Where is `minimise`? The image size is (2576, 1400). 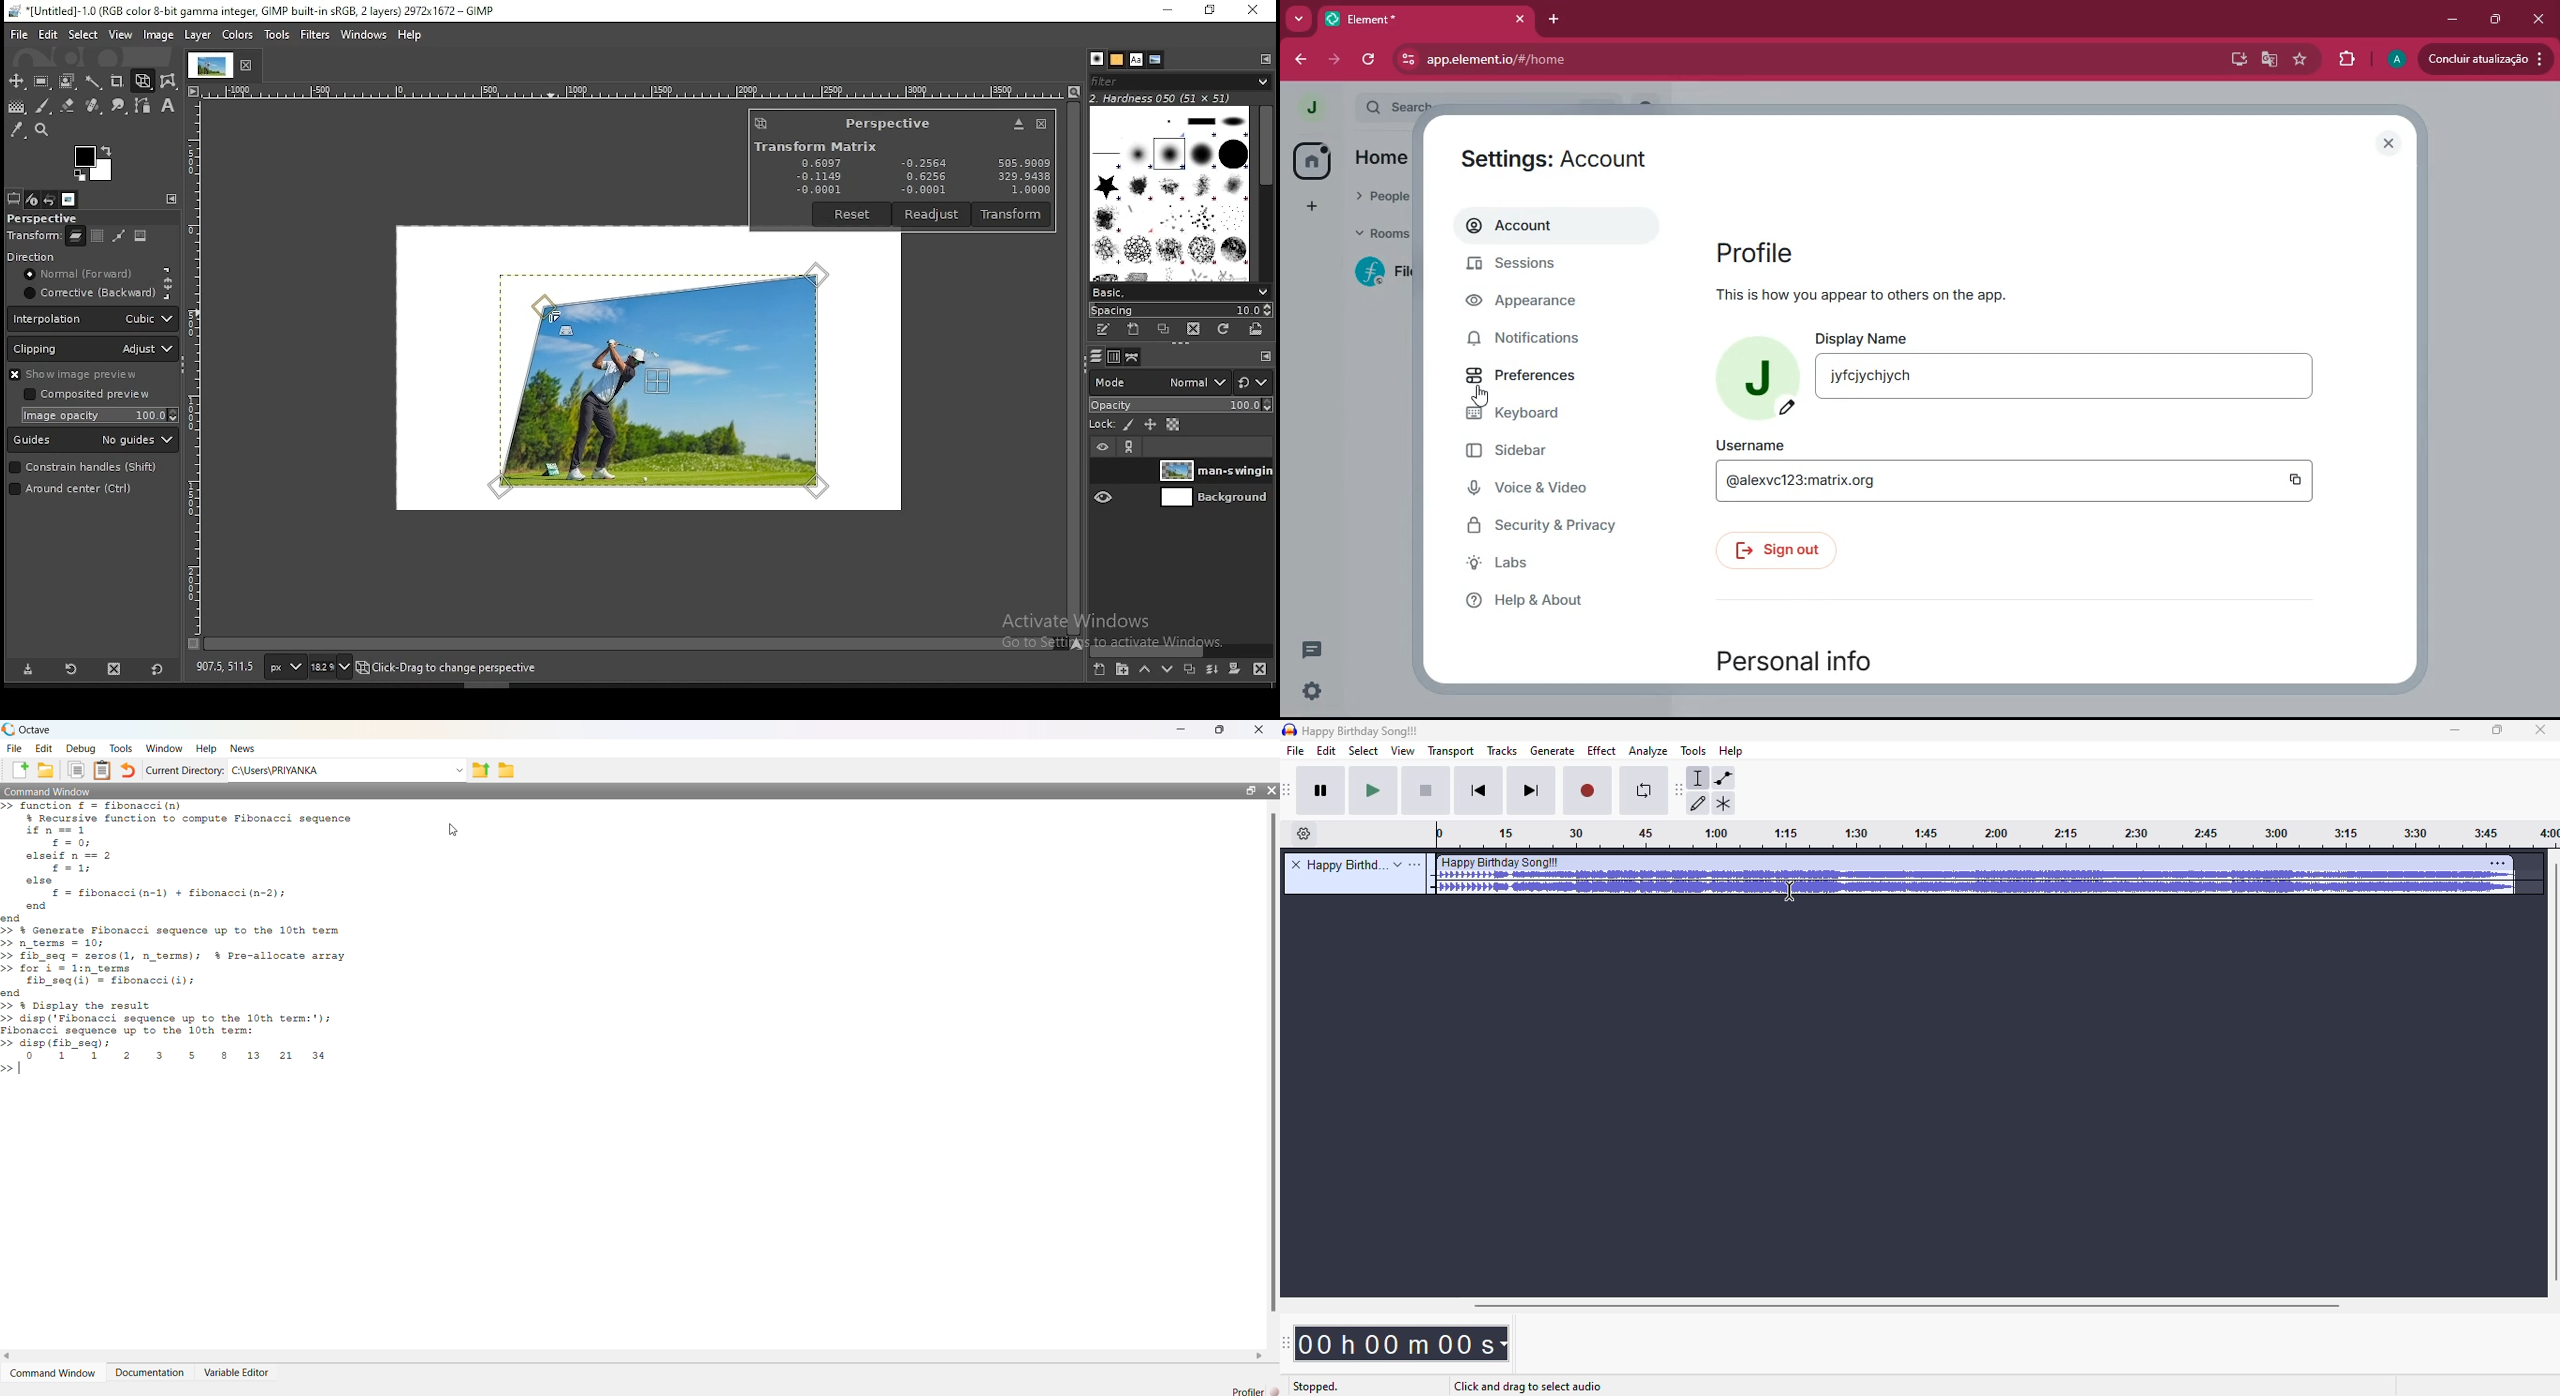
minimise is located at coordinates (1181, 728).